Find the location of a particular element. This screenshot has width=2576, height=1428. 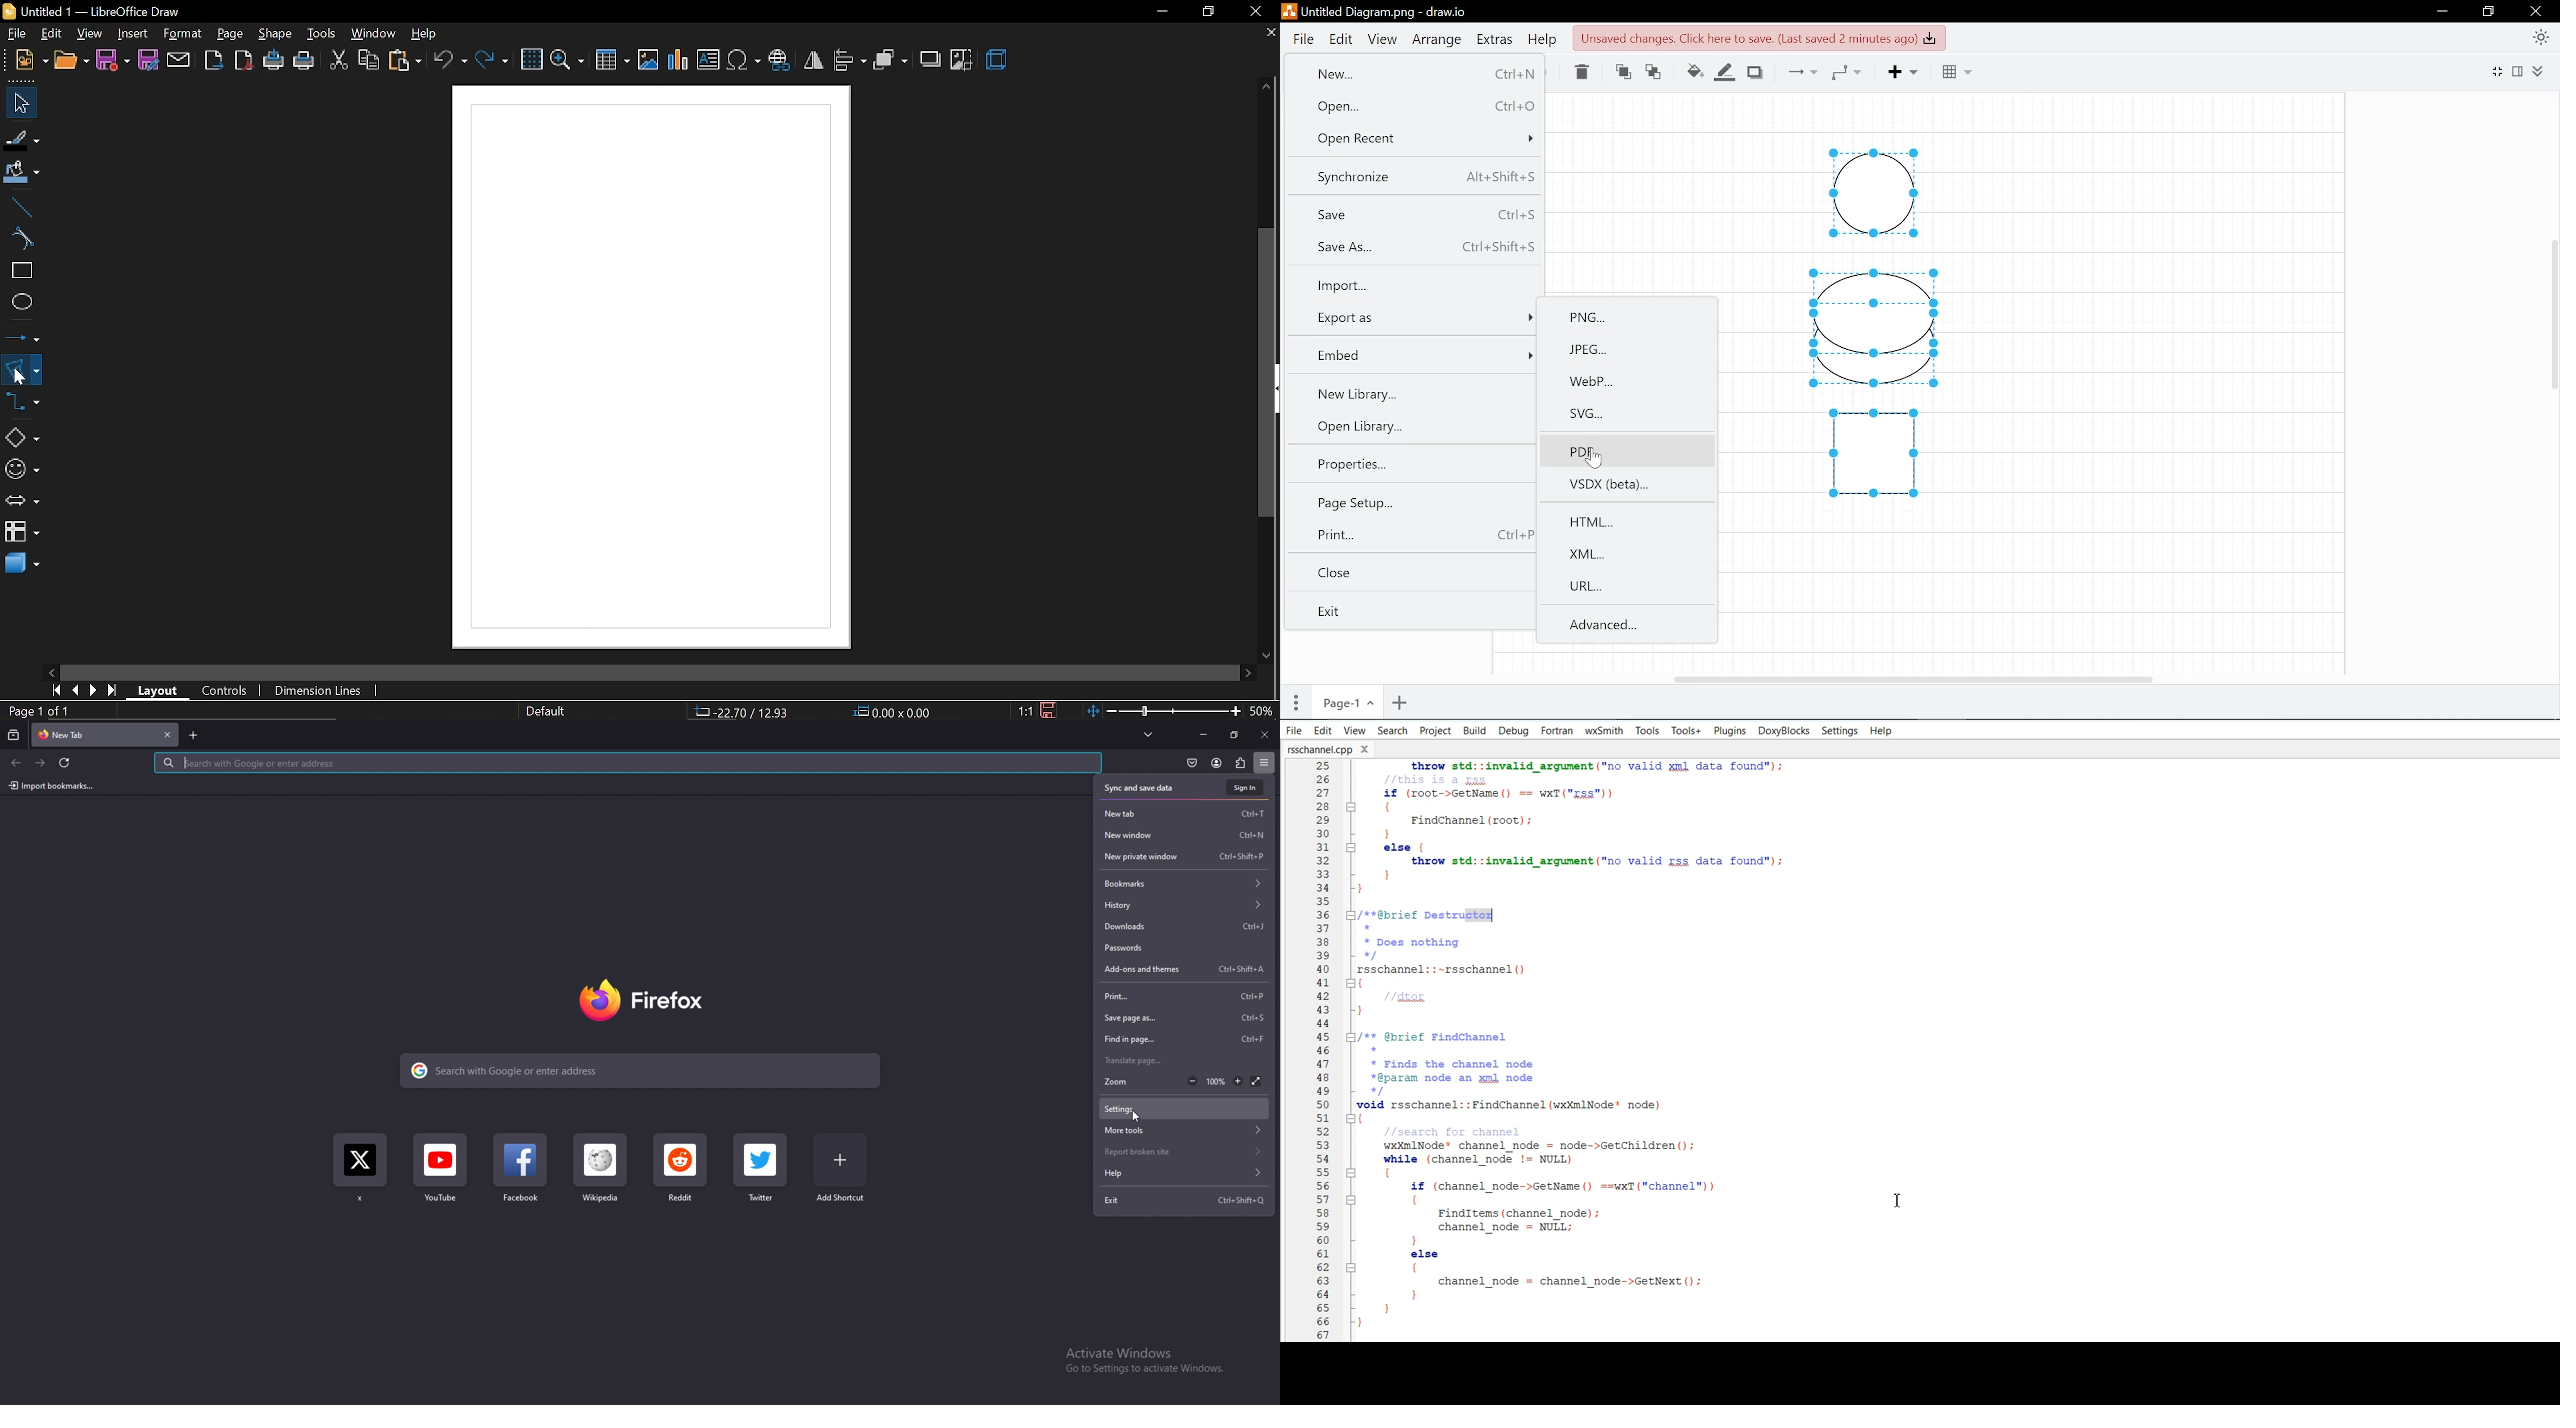

insert image is located at coordinates (709, 61).